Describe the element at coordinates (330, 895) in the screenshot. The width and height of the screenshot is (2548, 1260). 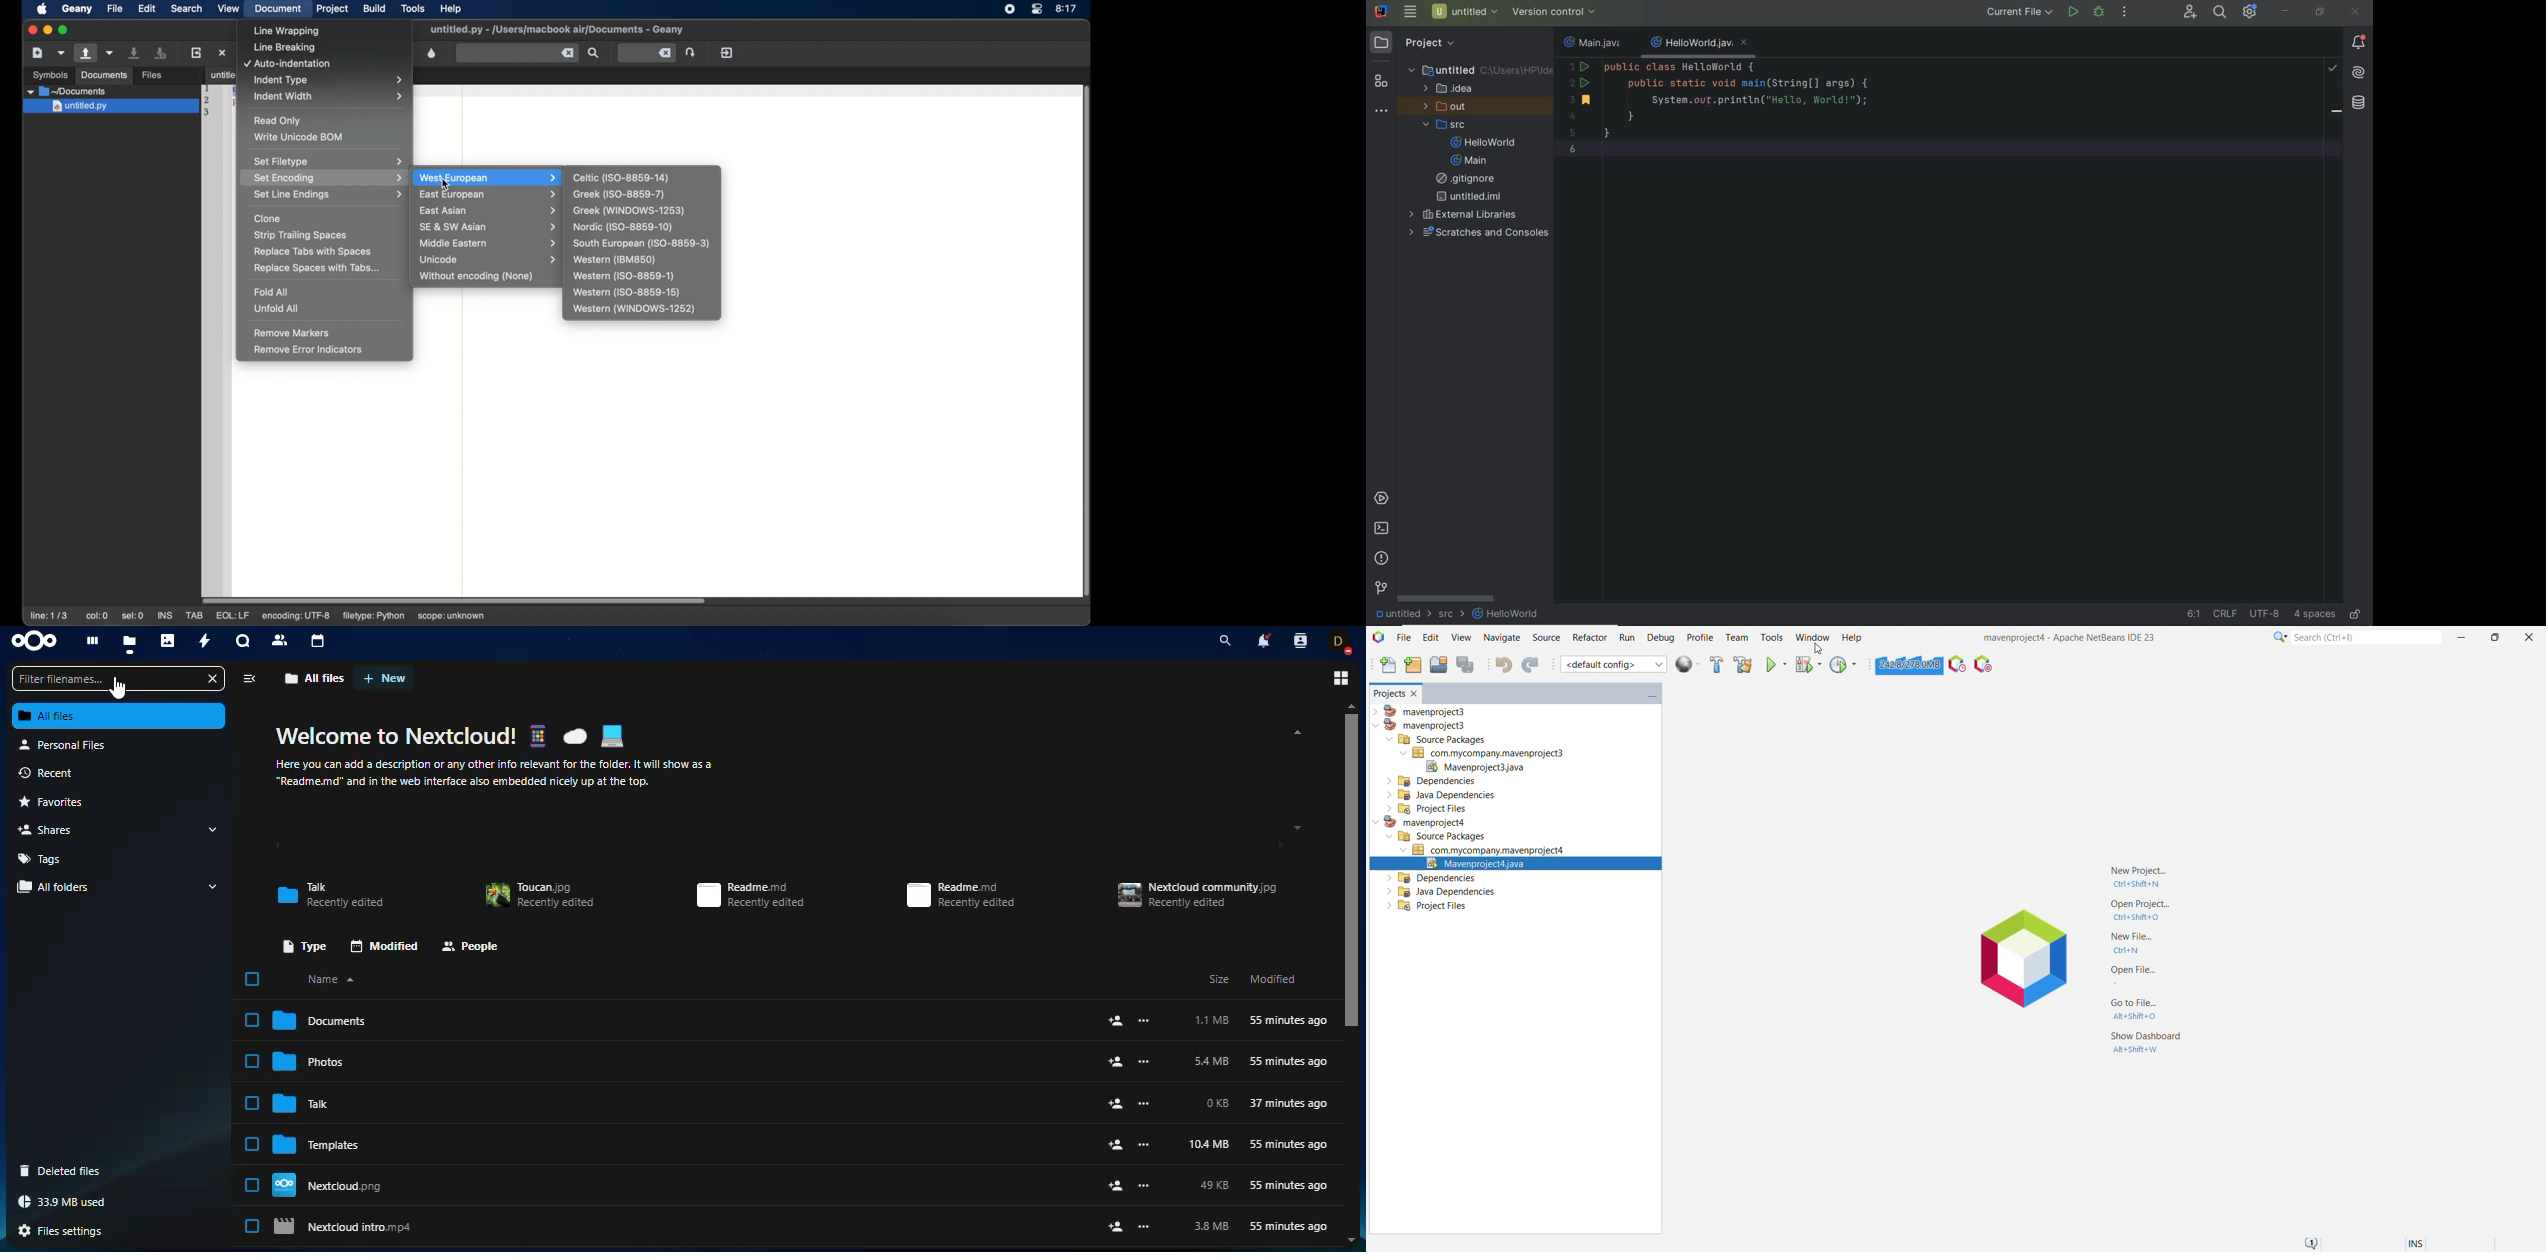
I see `Talk Recently edited` at that location.